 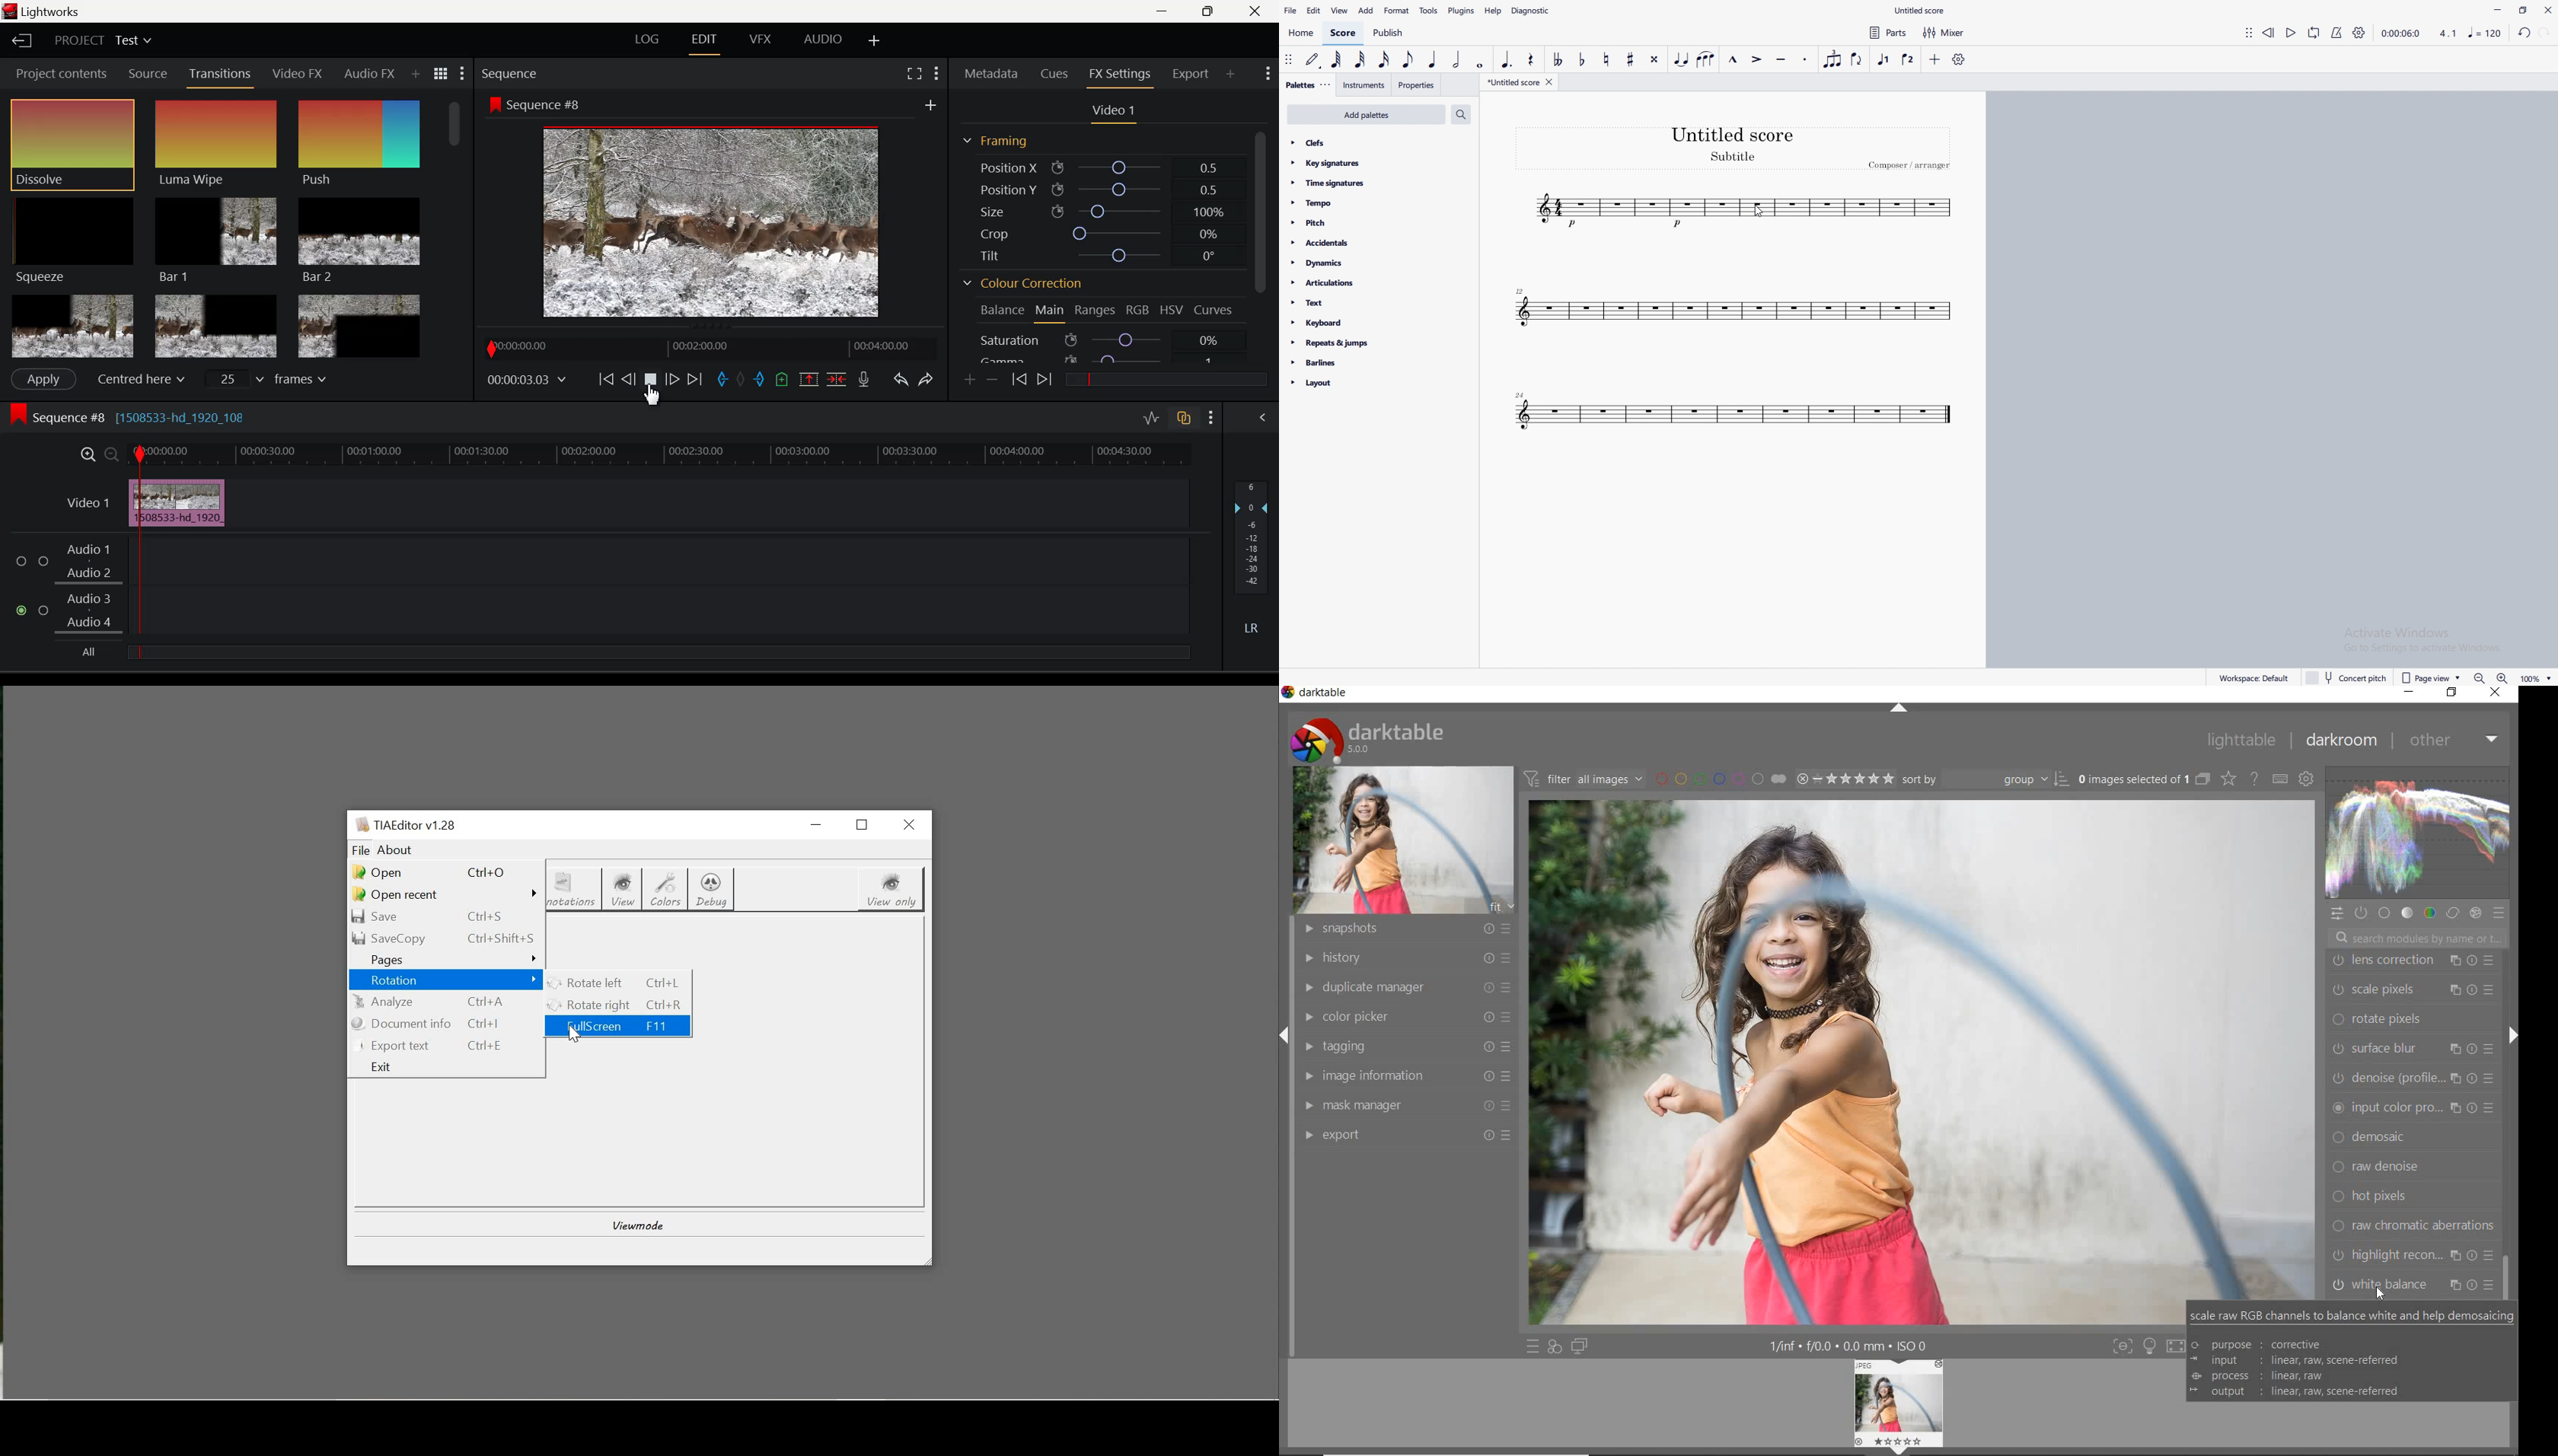 I want to click on soften, so click(x=2415, y=1172).